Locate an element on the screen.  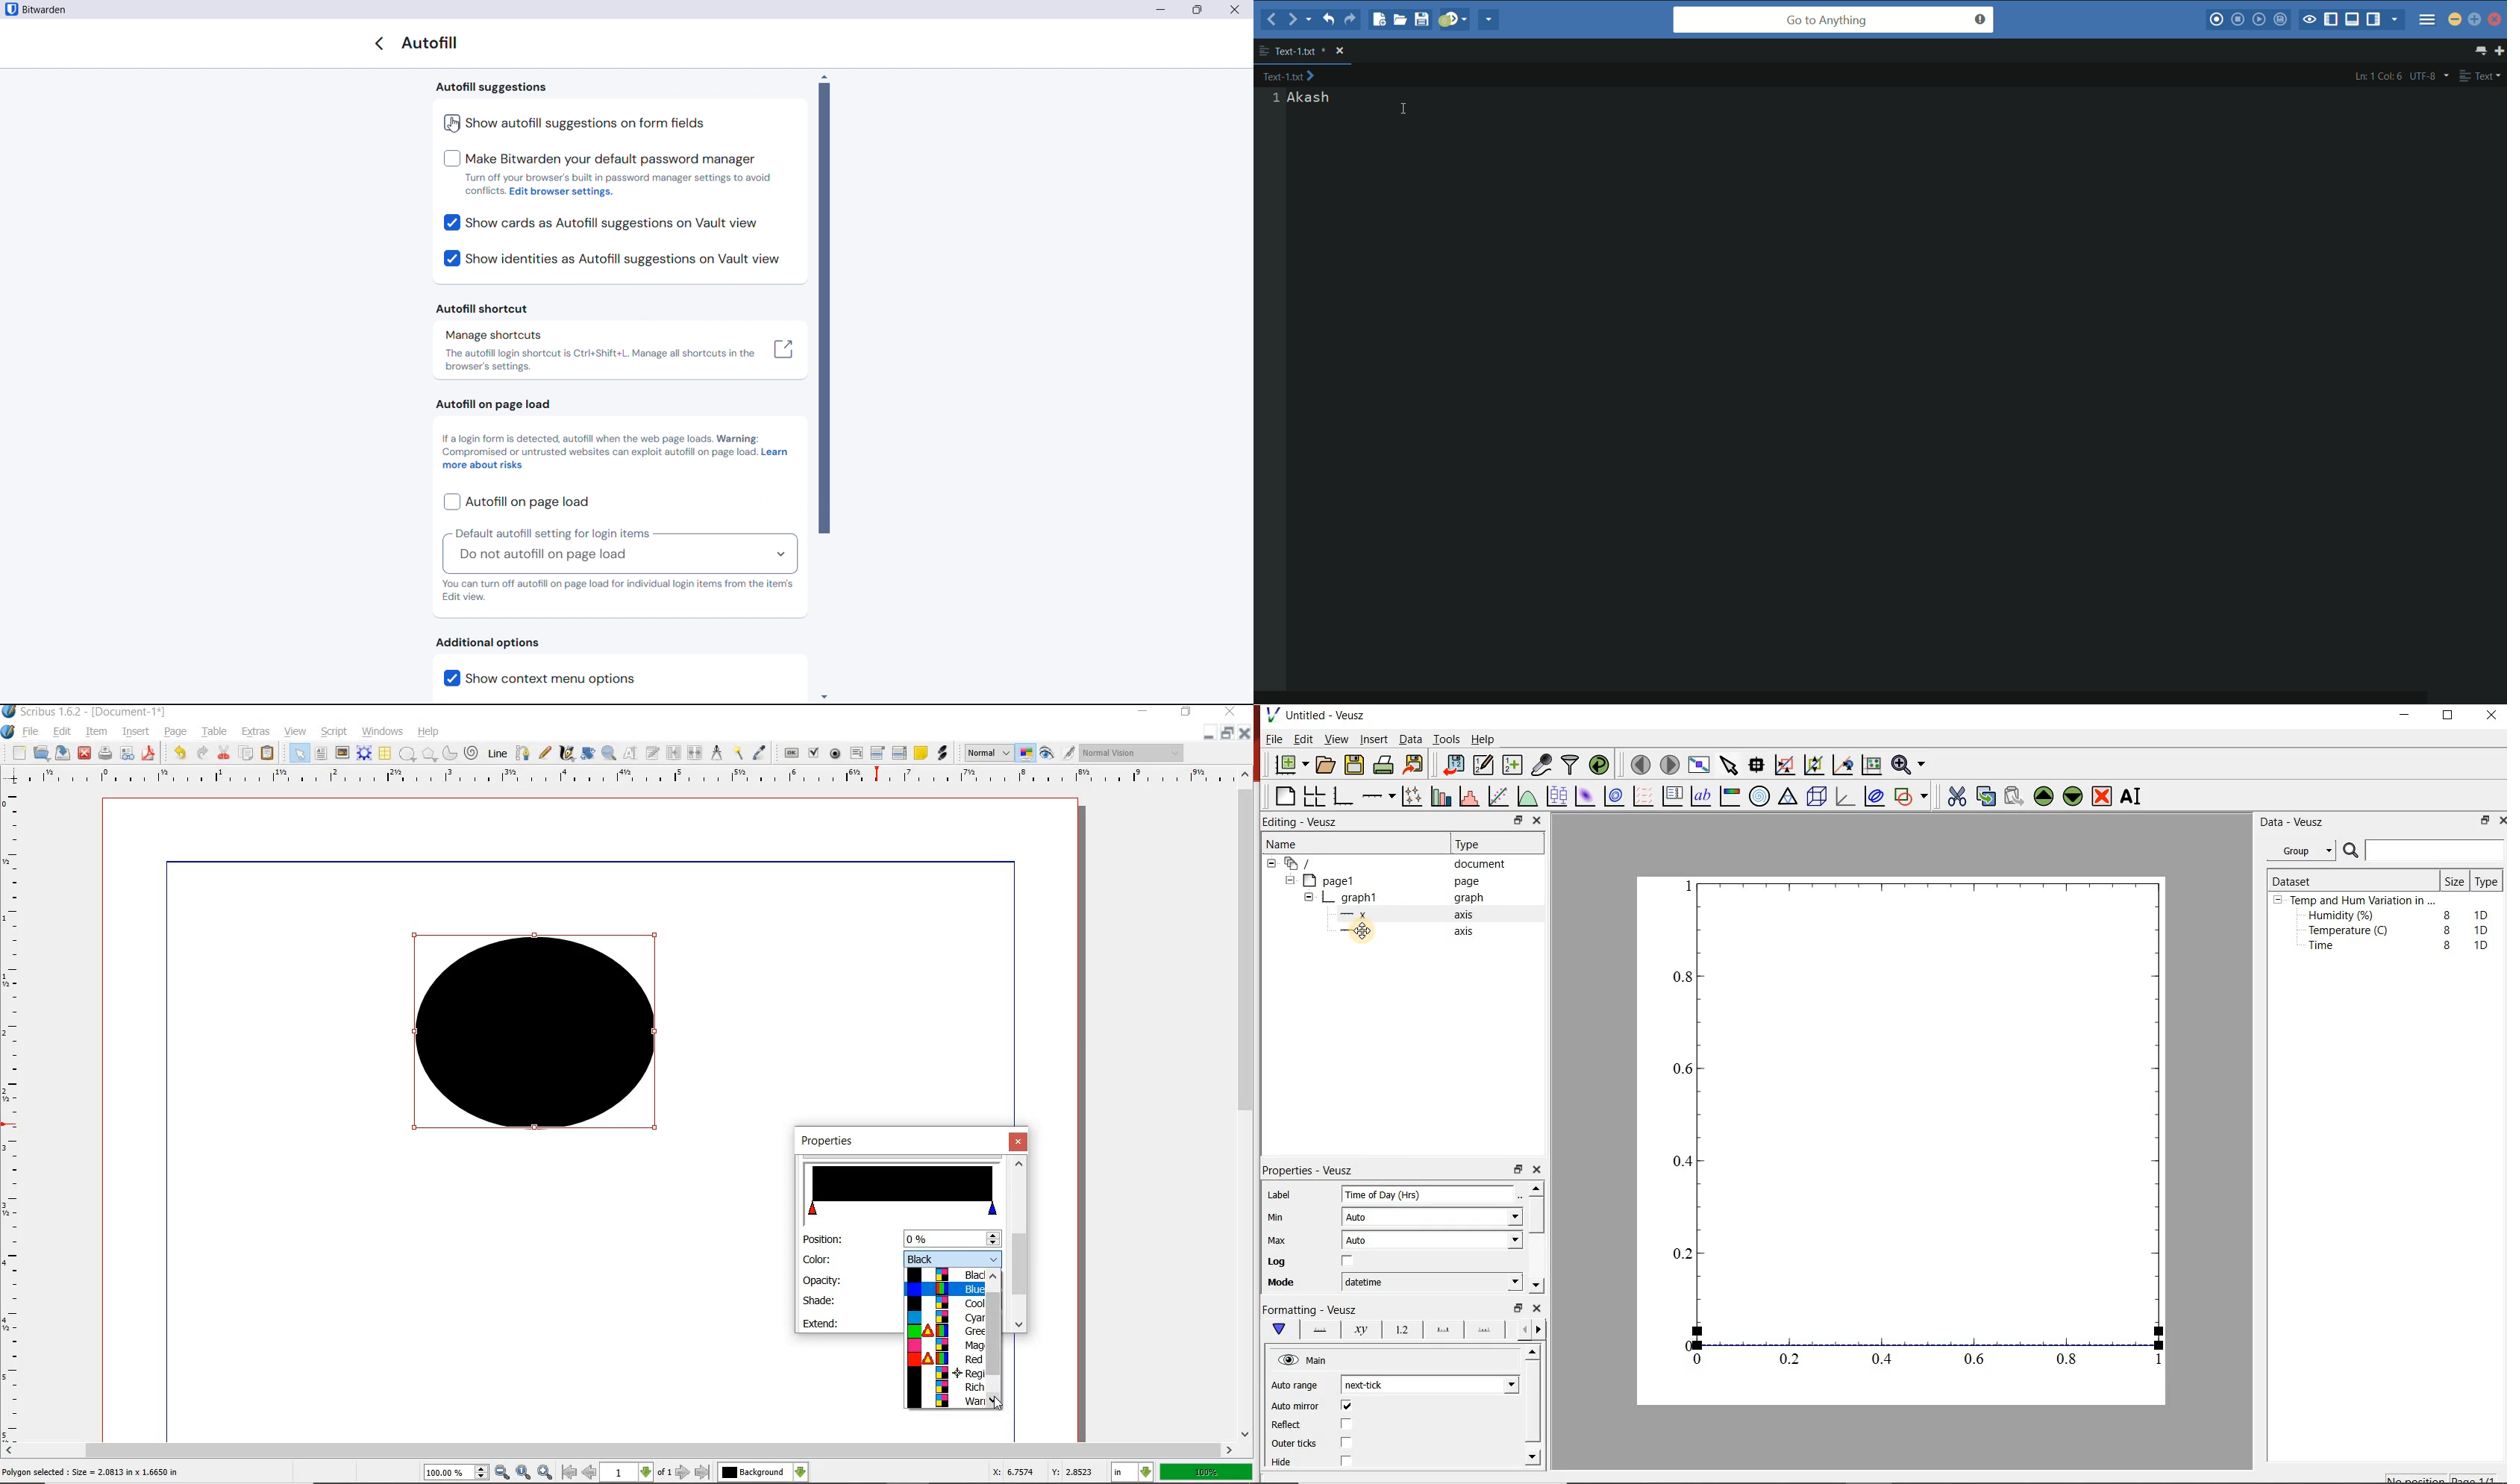
Mode is located at coordinates (1291, 1284).